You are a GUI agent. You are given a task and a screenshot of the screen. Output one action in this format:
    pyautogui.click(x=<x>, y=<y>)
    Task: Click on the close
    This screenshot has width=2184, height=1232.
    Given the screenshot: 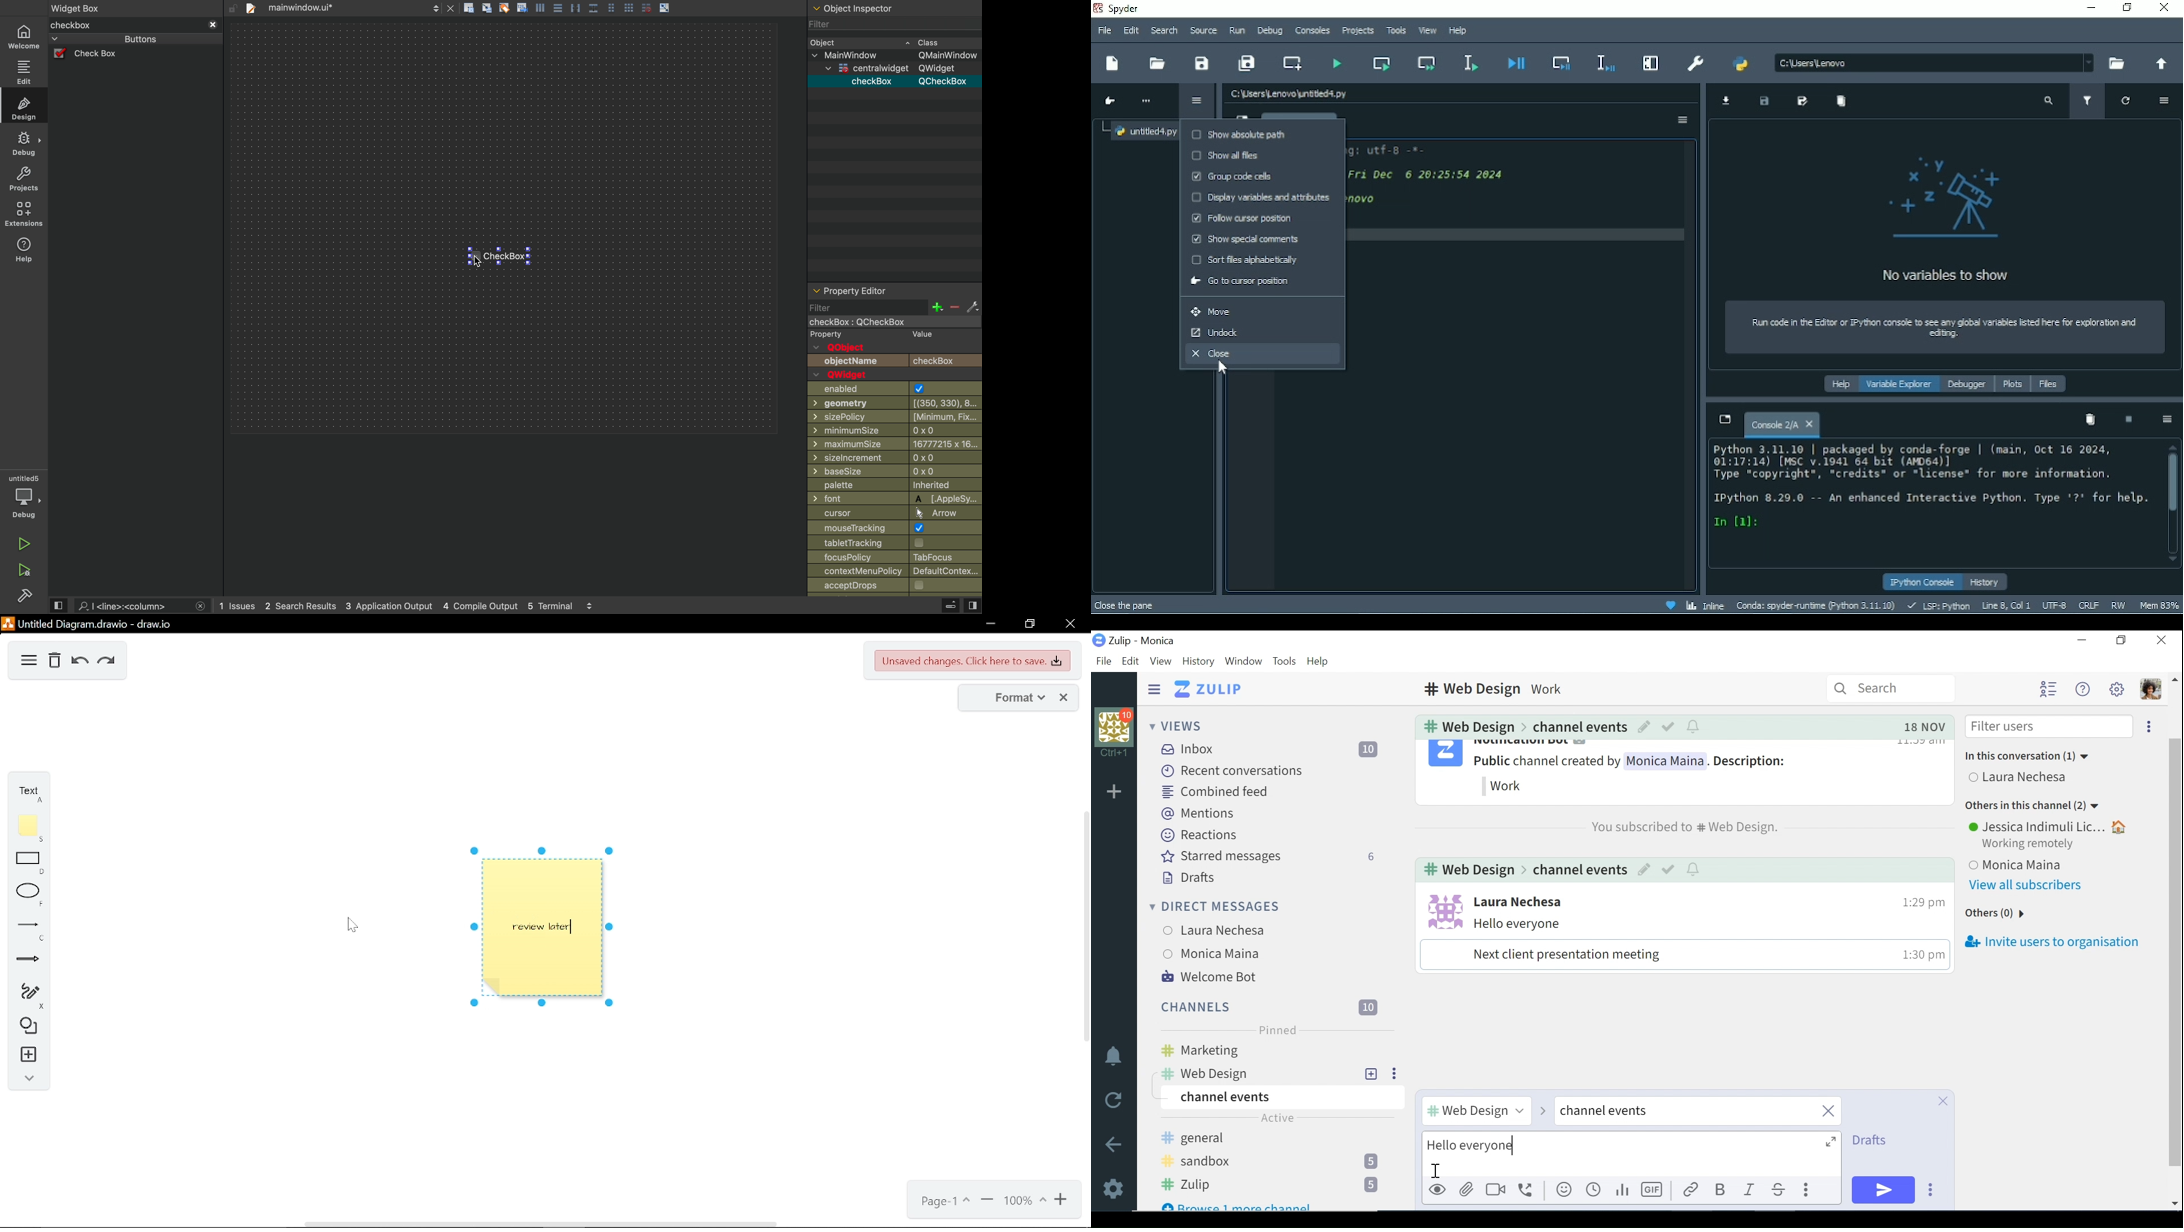 What is the action you would take?
    pyautogui.click(x=1071, y=623)
    